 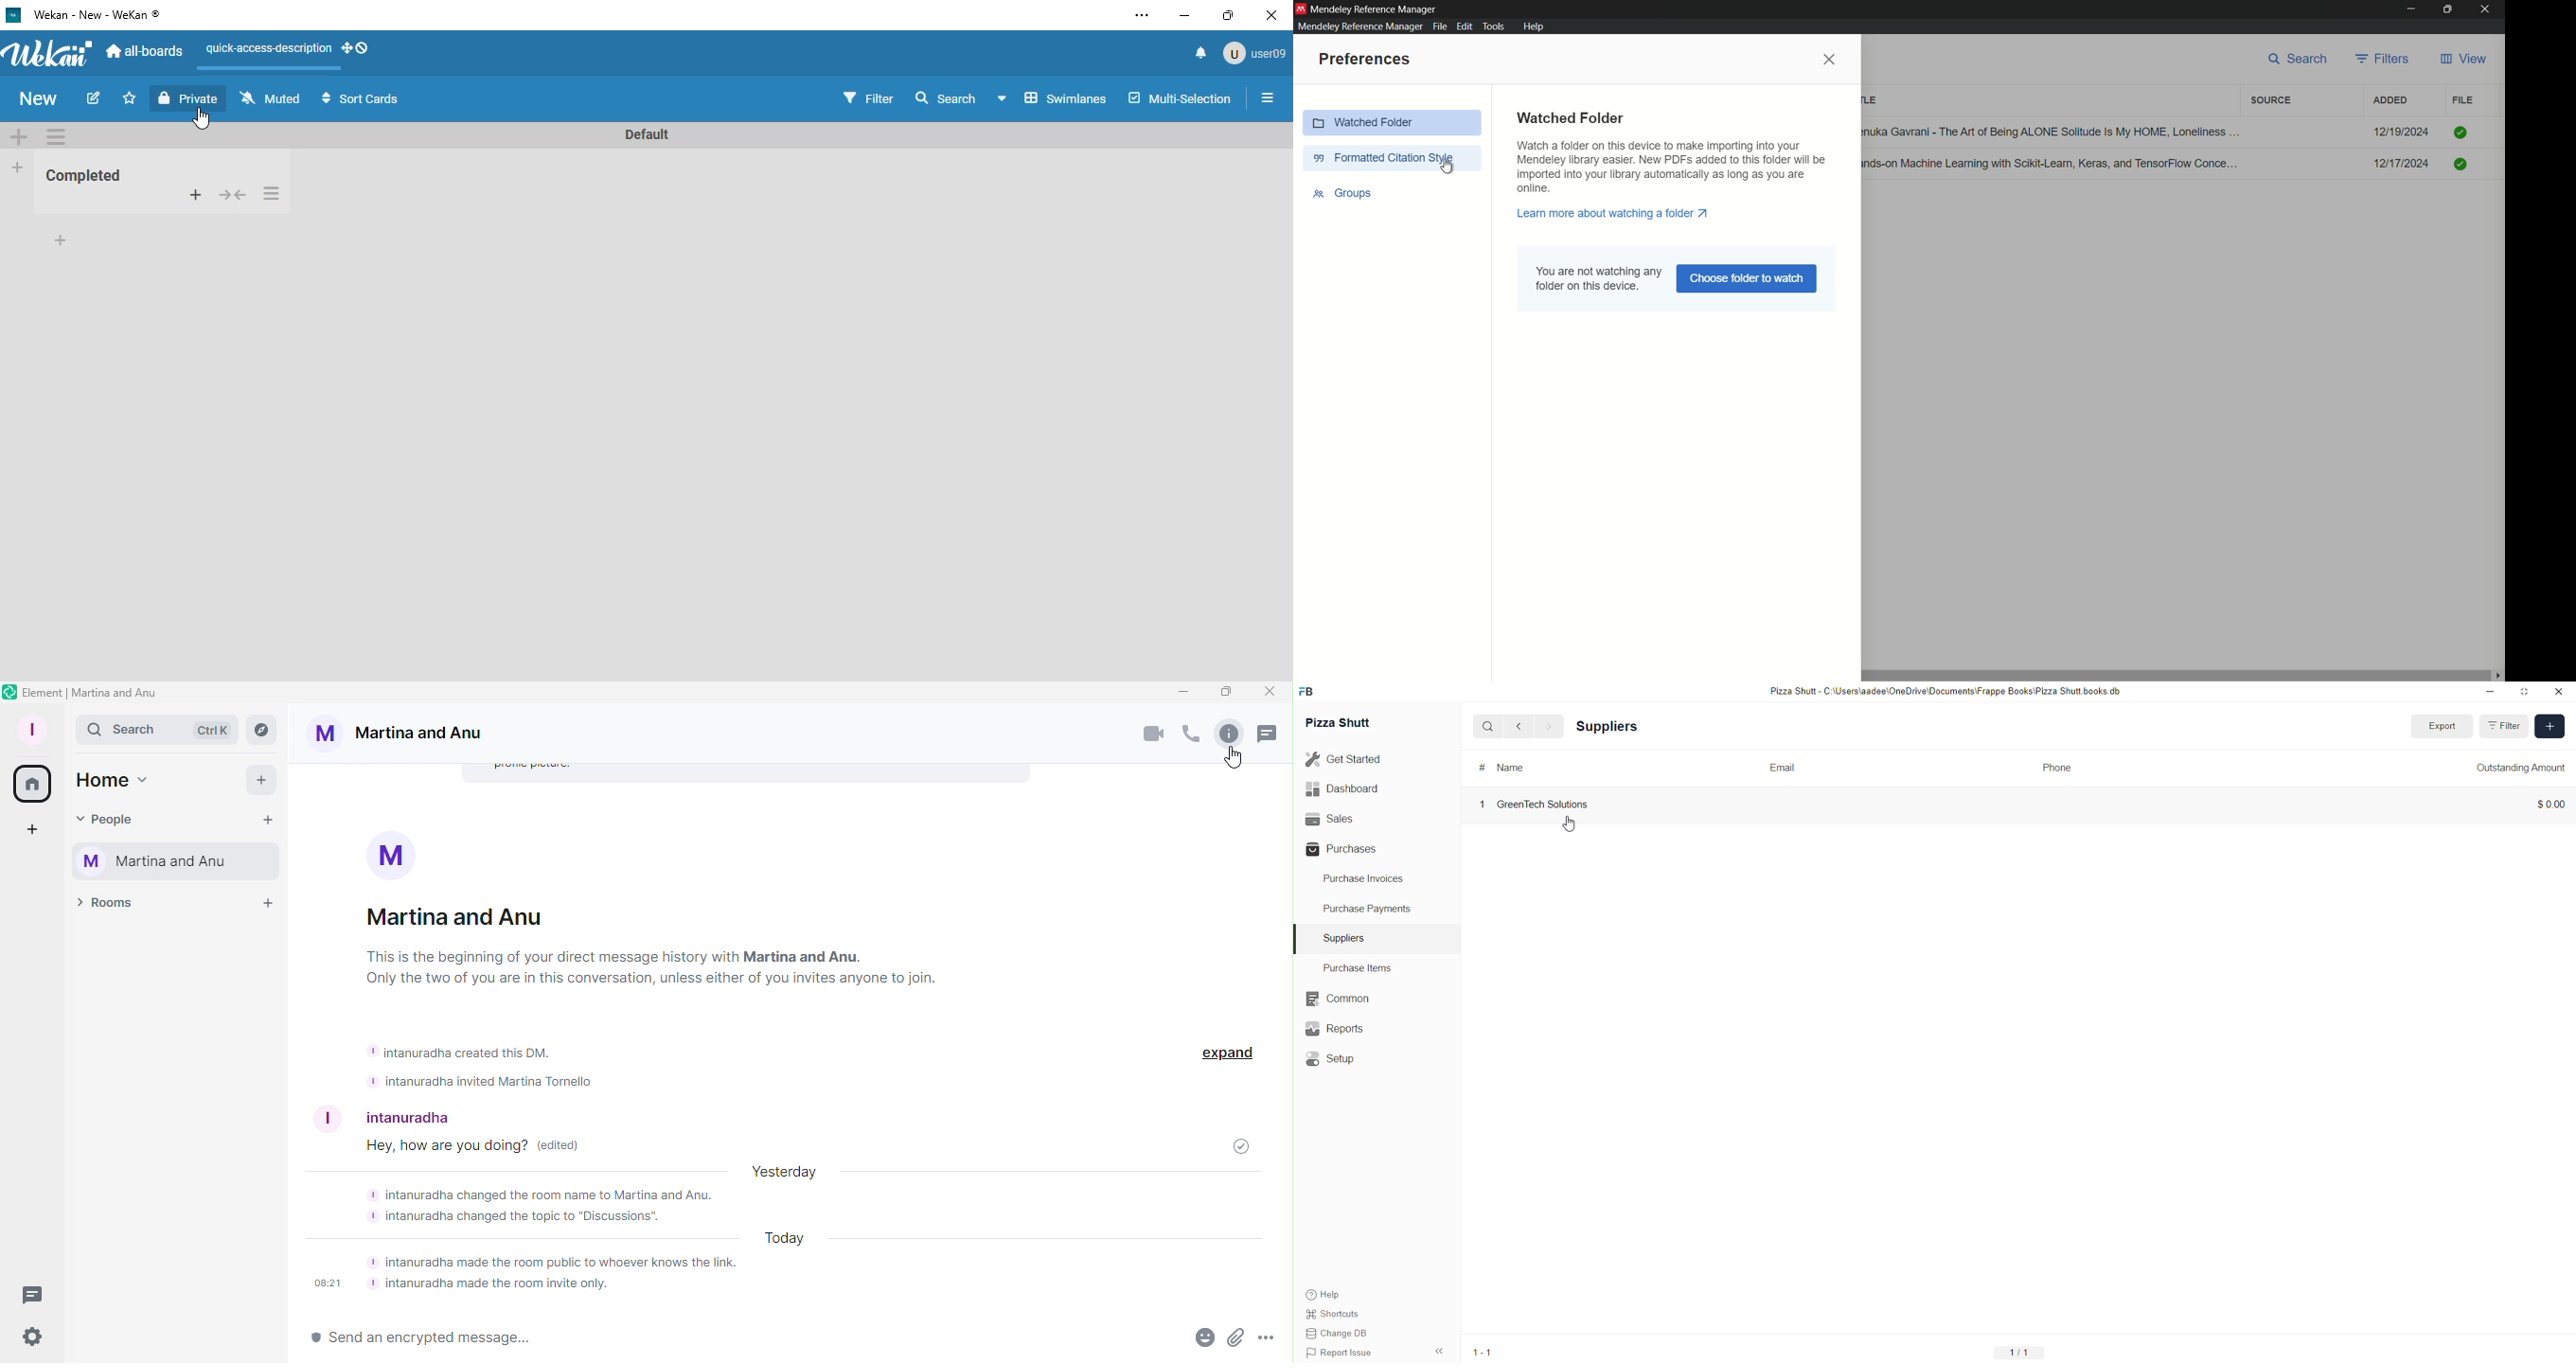 What do you see at coordinates (2054, 769) in the screenshot?
I see `Date` at bounding box center [2054, 769].